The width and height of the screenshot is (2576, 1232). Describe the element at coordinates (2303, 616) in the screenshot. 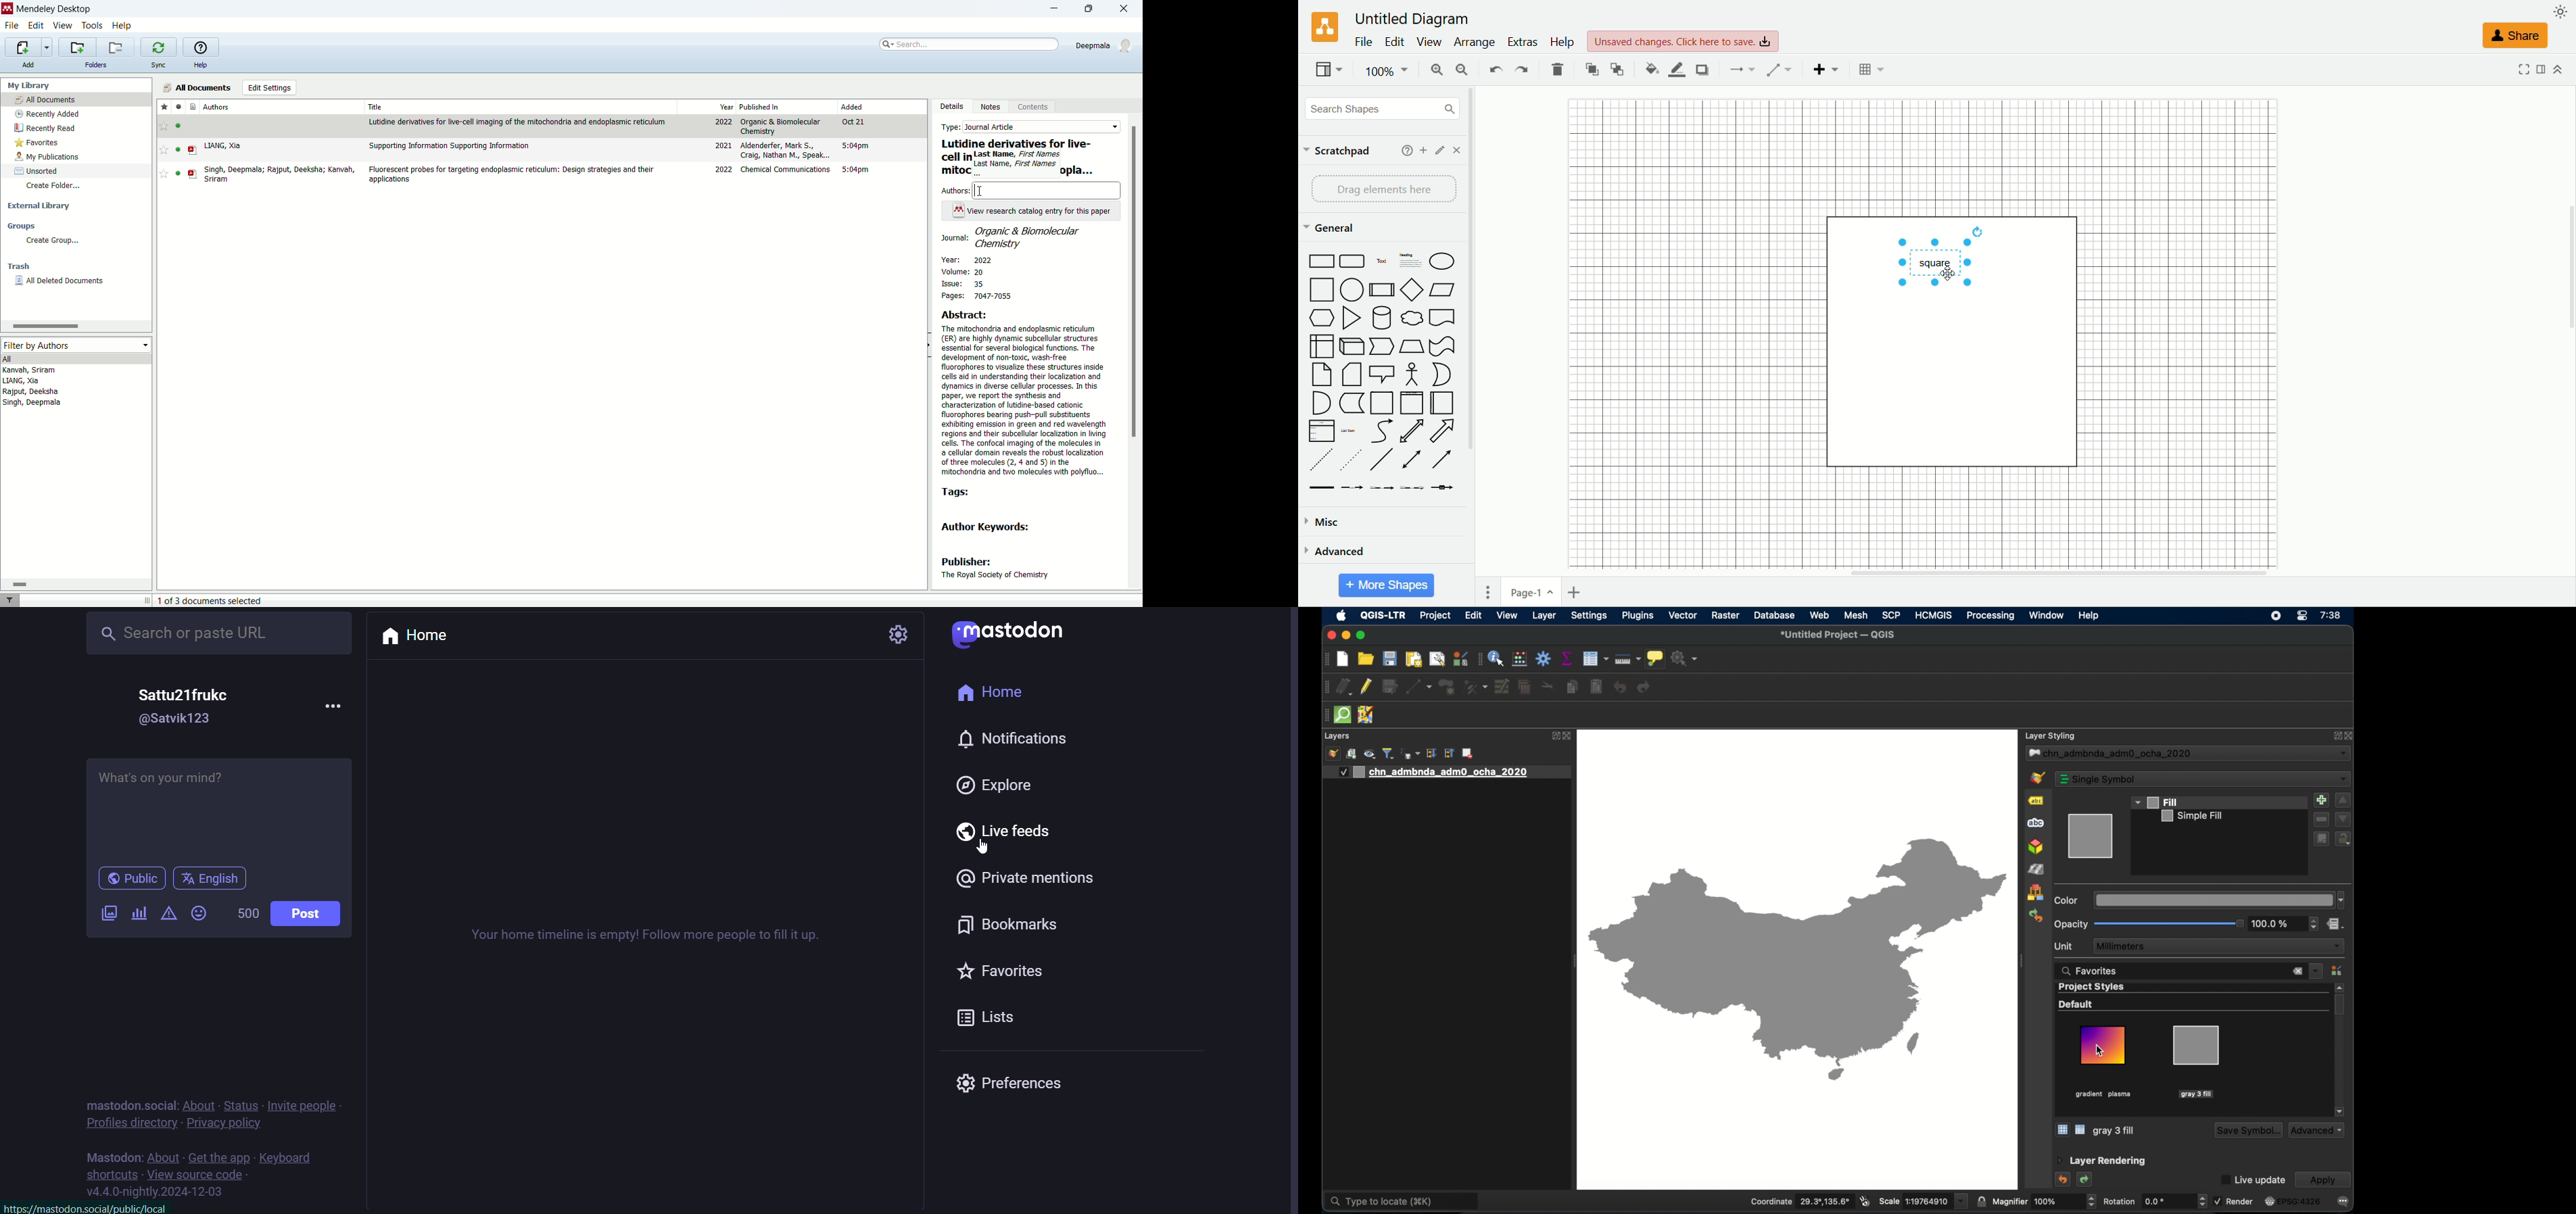

I see `control center` at that location.